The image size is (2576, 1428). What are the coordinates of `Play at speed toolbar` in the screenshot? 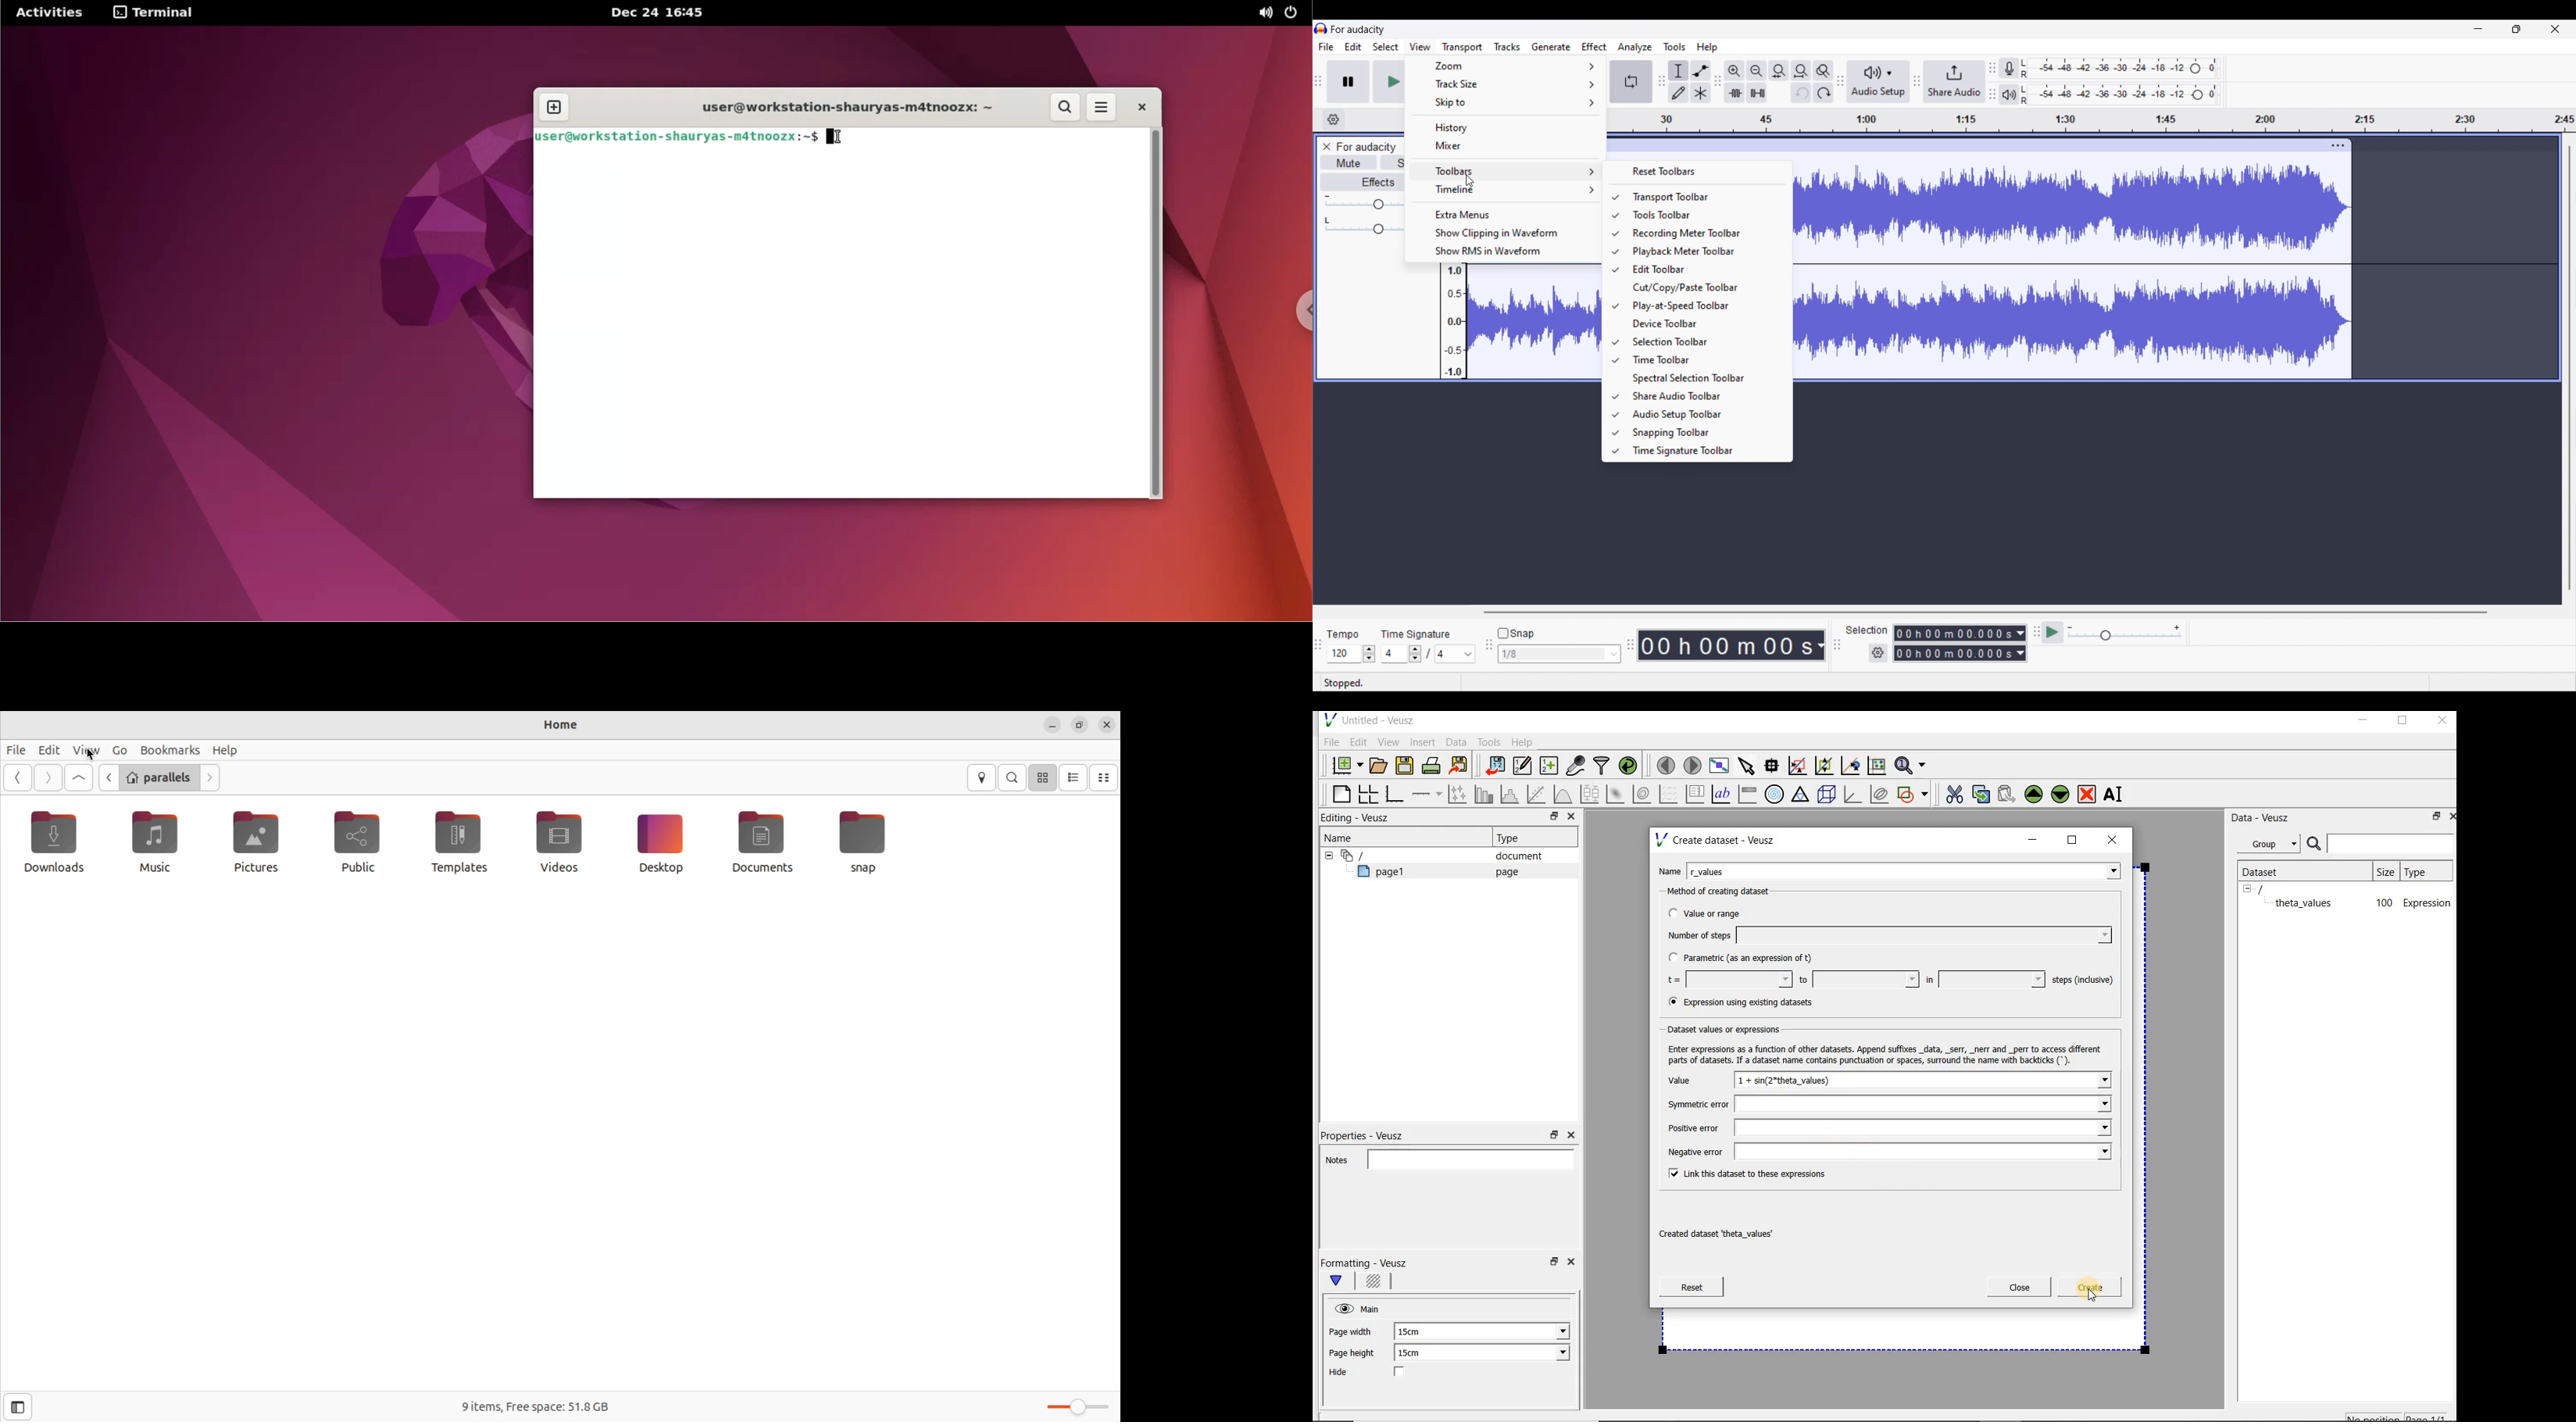 It's located at (1705, 306).